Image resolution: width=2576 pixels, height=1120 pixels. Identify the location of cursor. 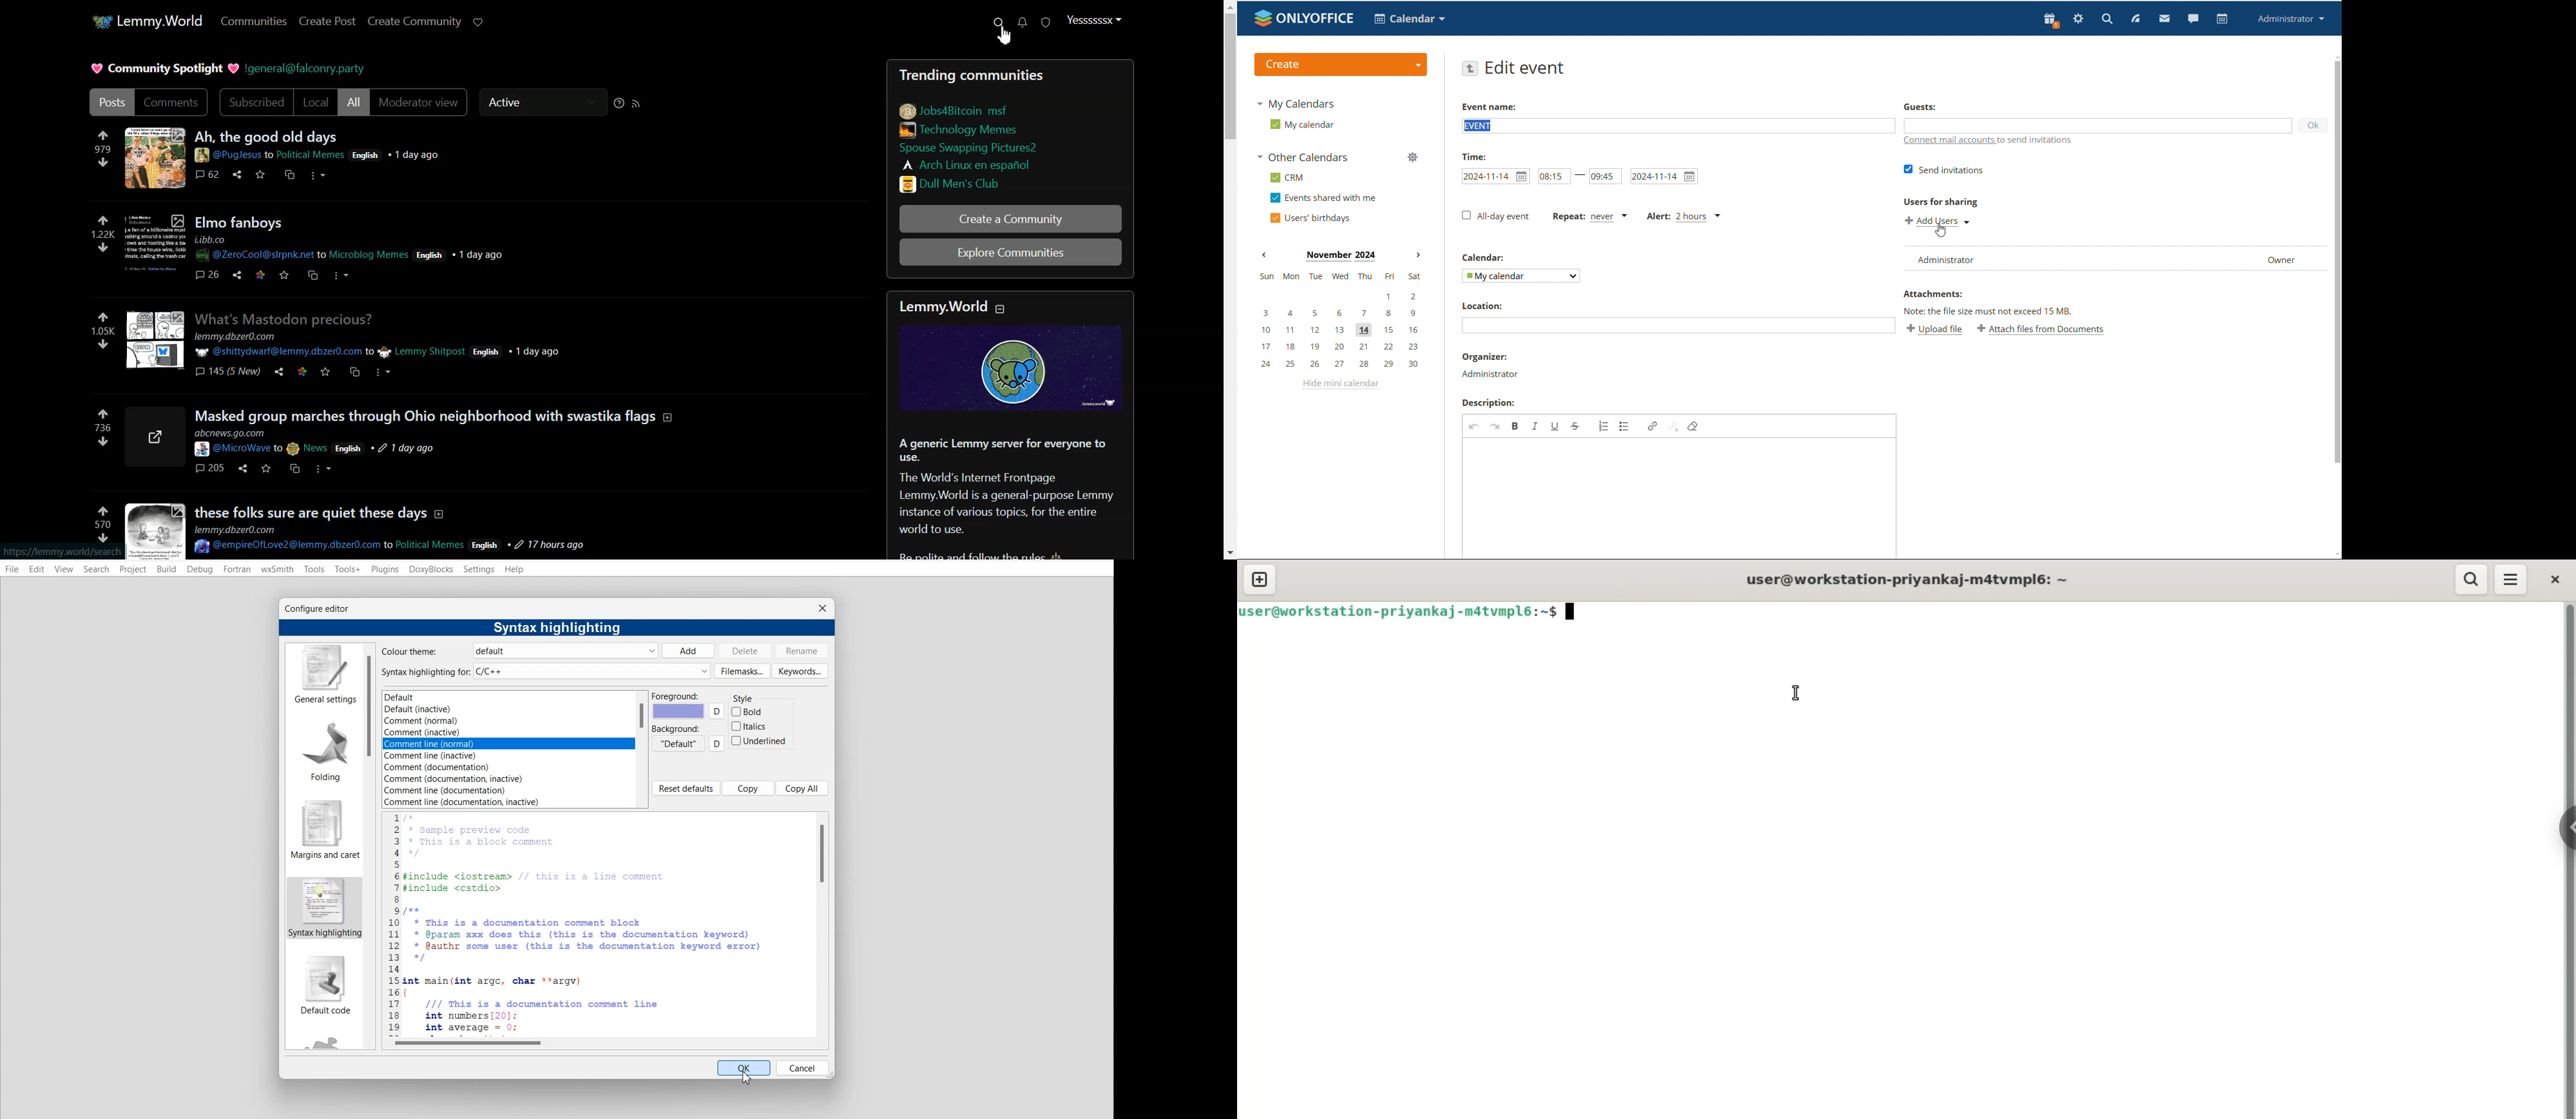
(1003, 37).